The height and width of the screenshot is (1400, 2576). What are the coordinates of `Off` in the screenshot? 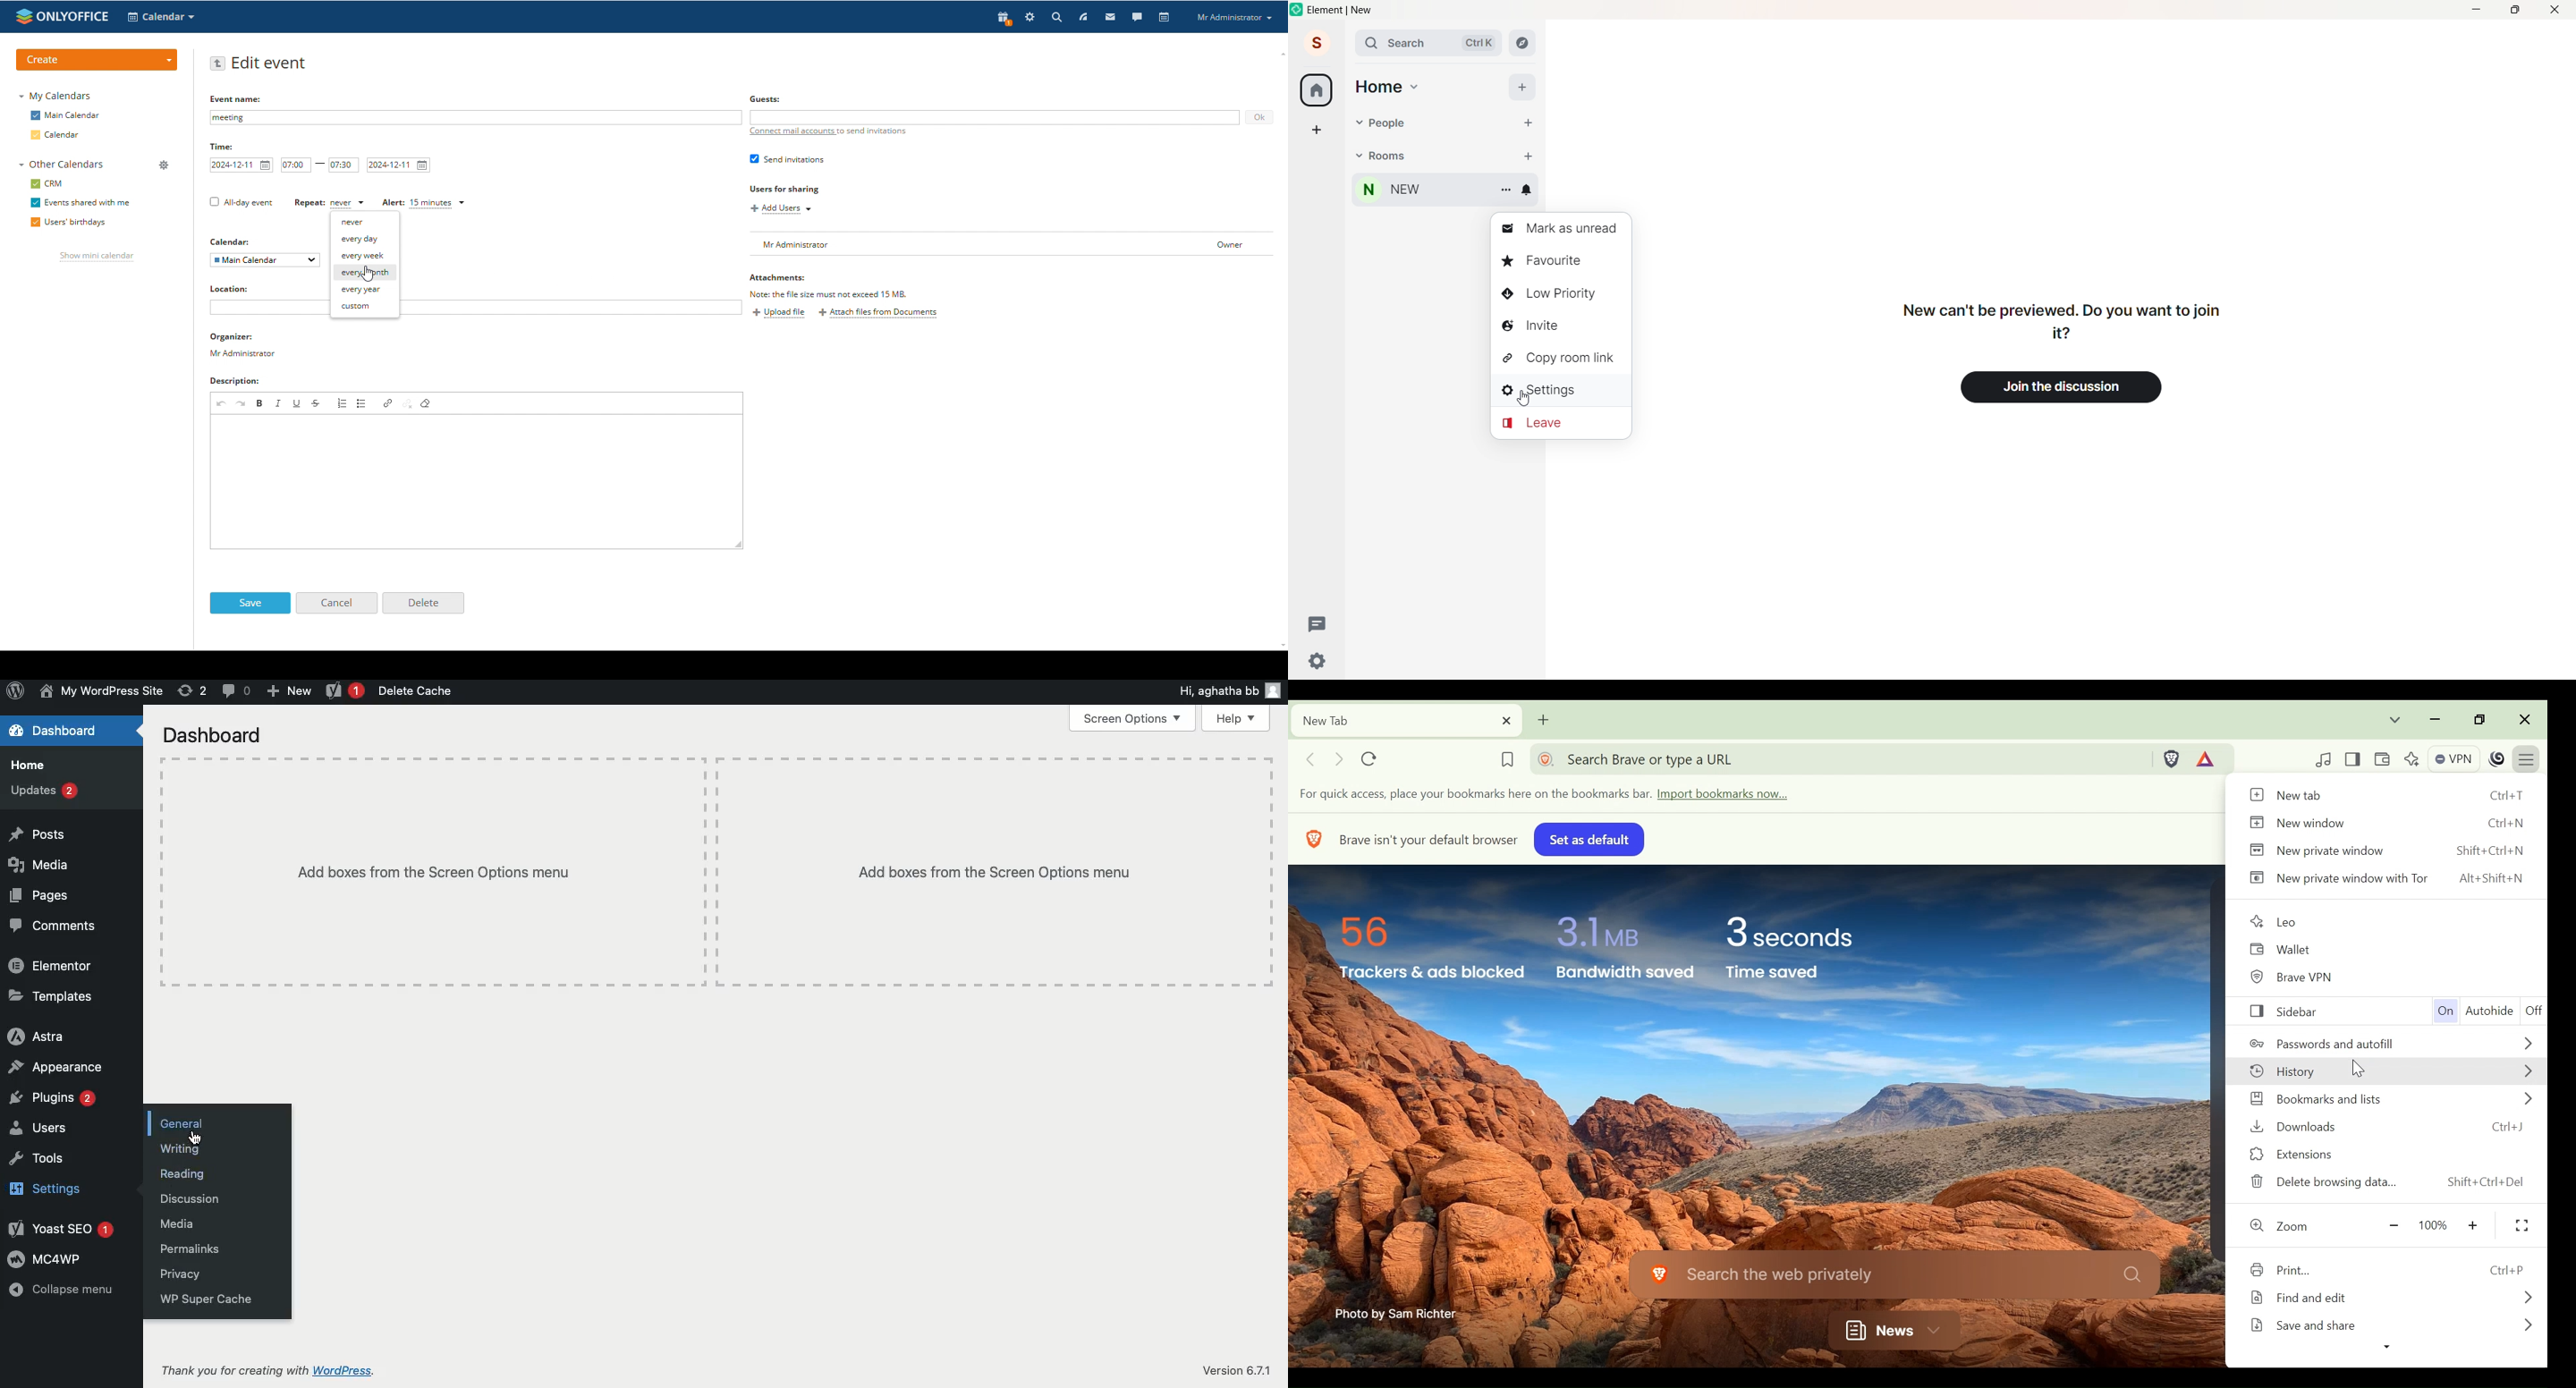 It's located at (2534, 1011).